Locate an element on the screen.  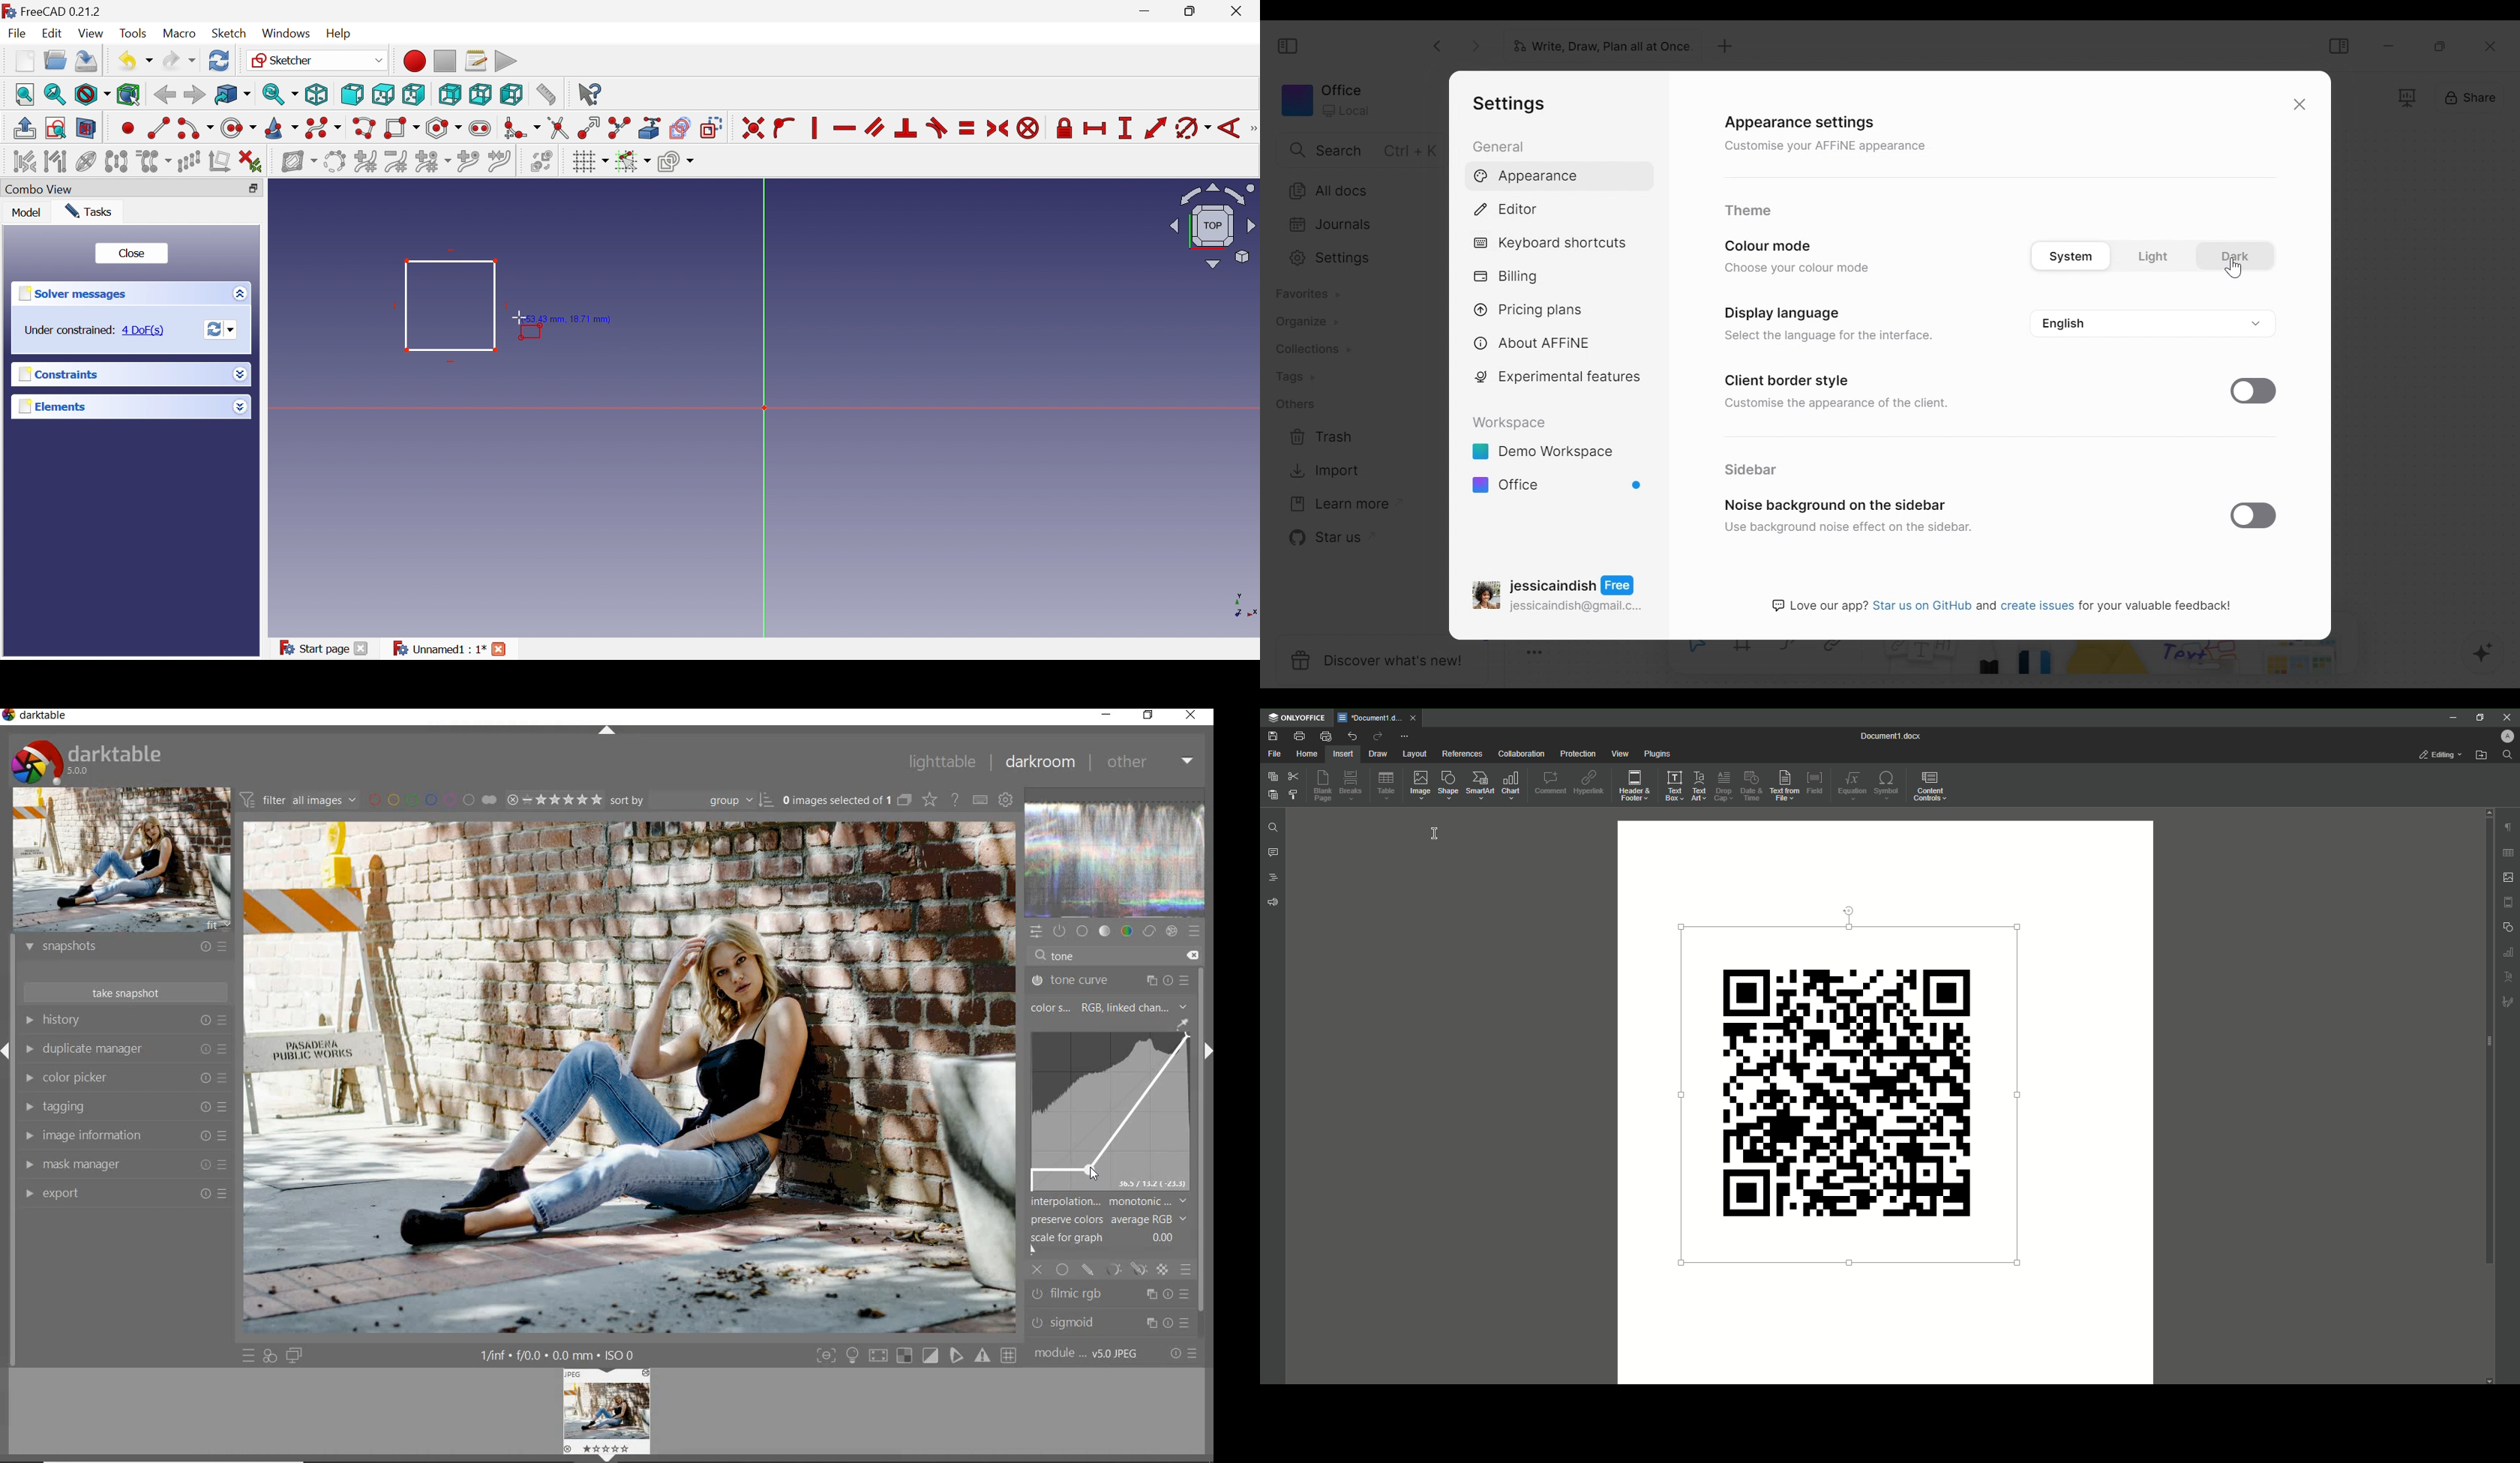
Tab 1 is located at coordinates (1381, 718).